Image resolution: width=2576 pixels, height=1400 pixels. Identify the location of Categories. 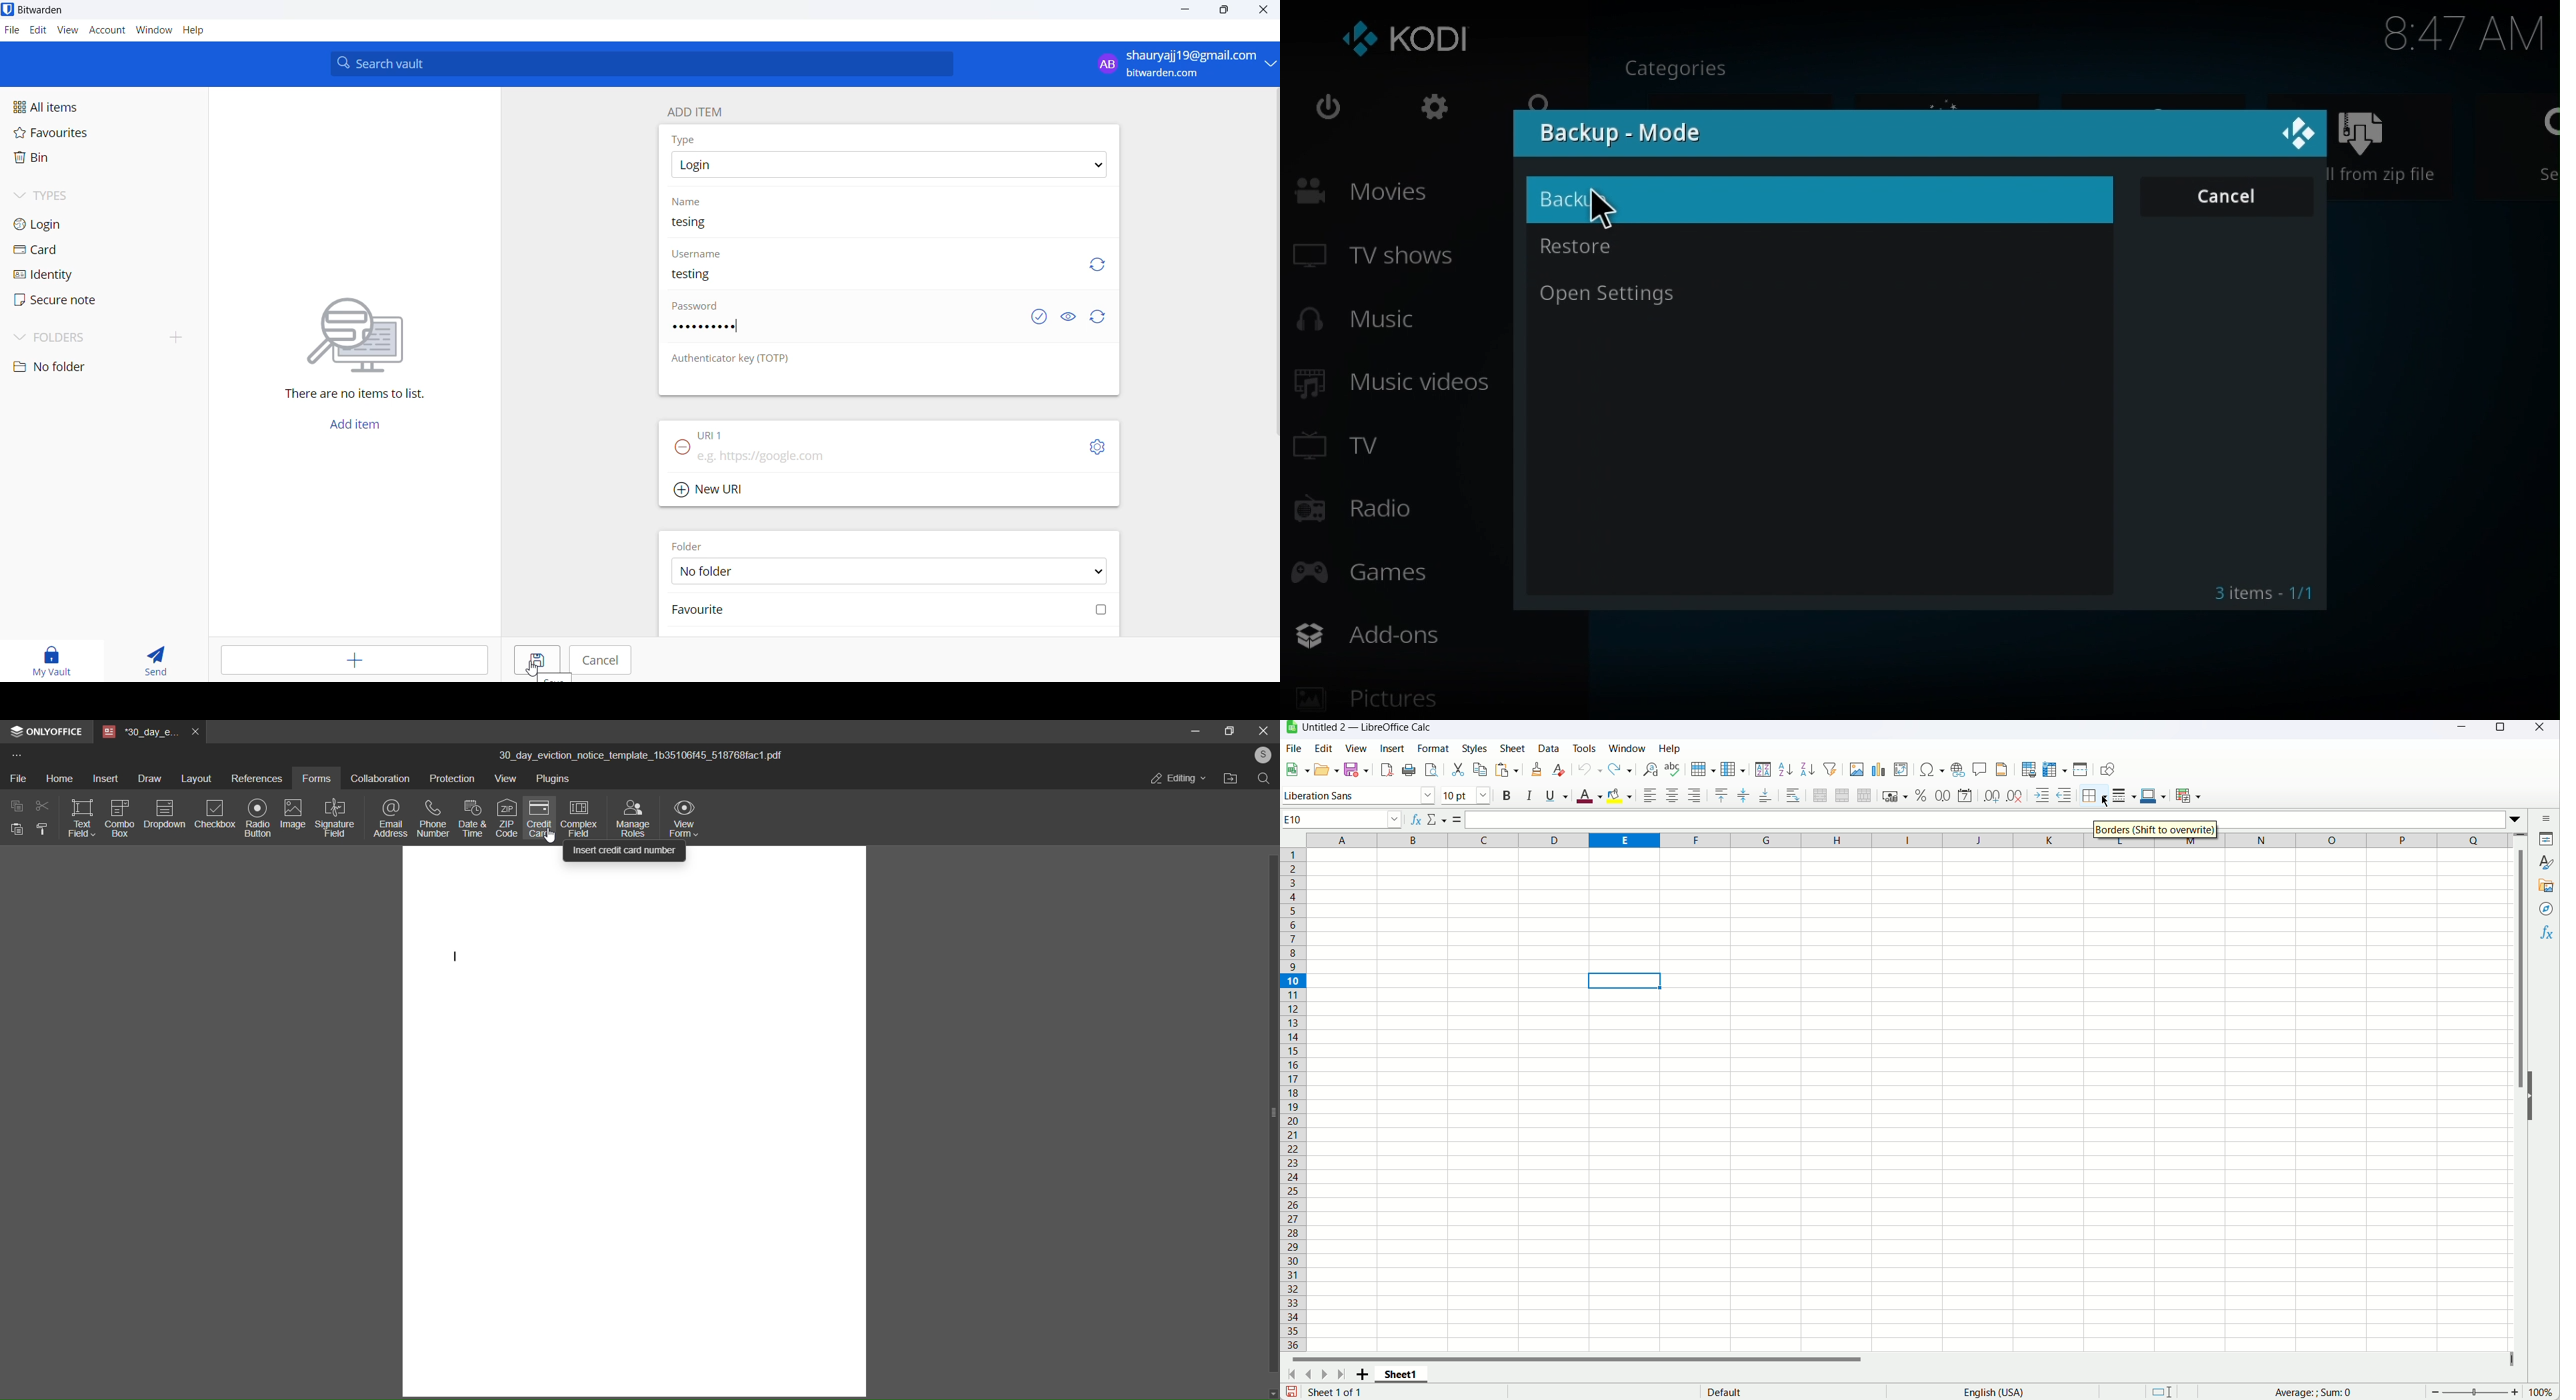
(1687, 66).